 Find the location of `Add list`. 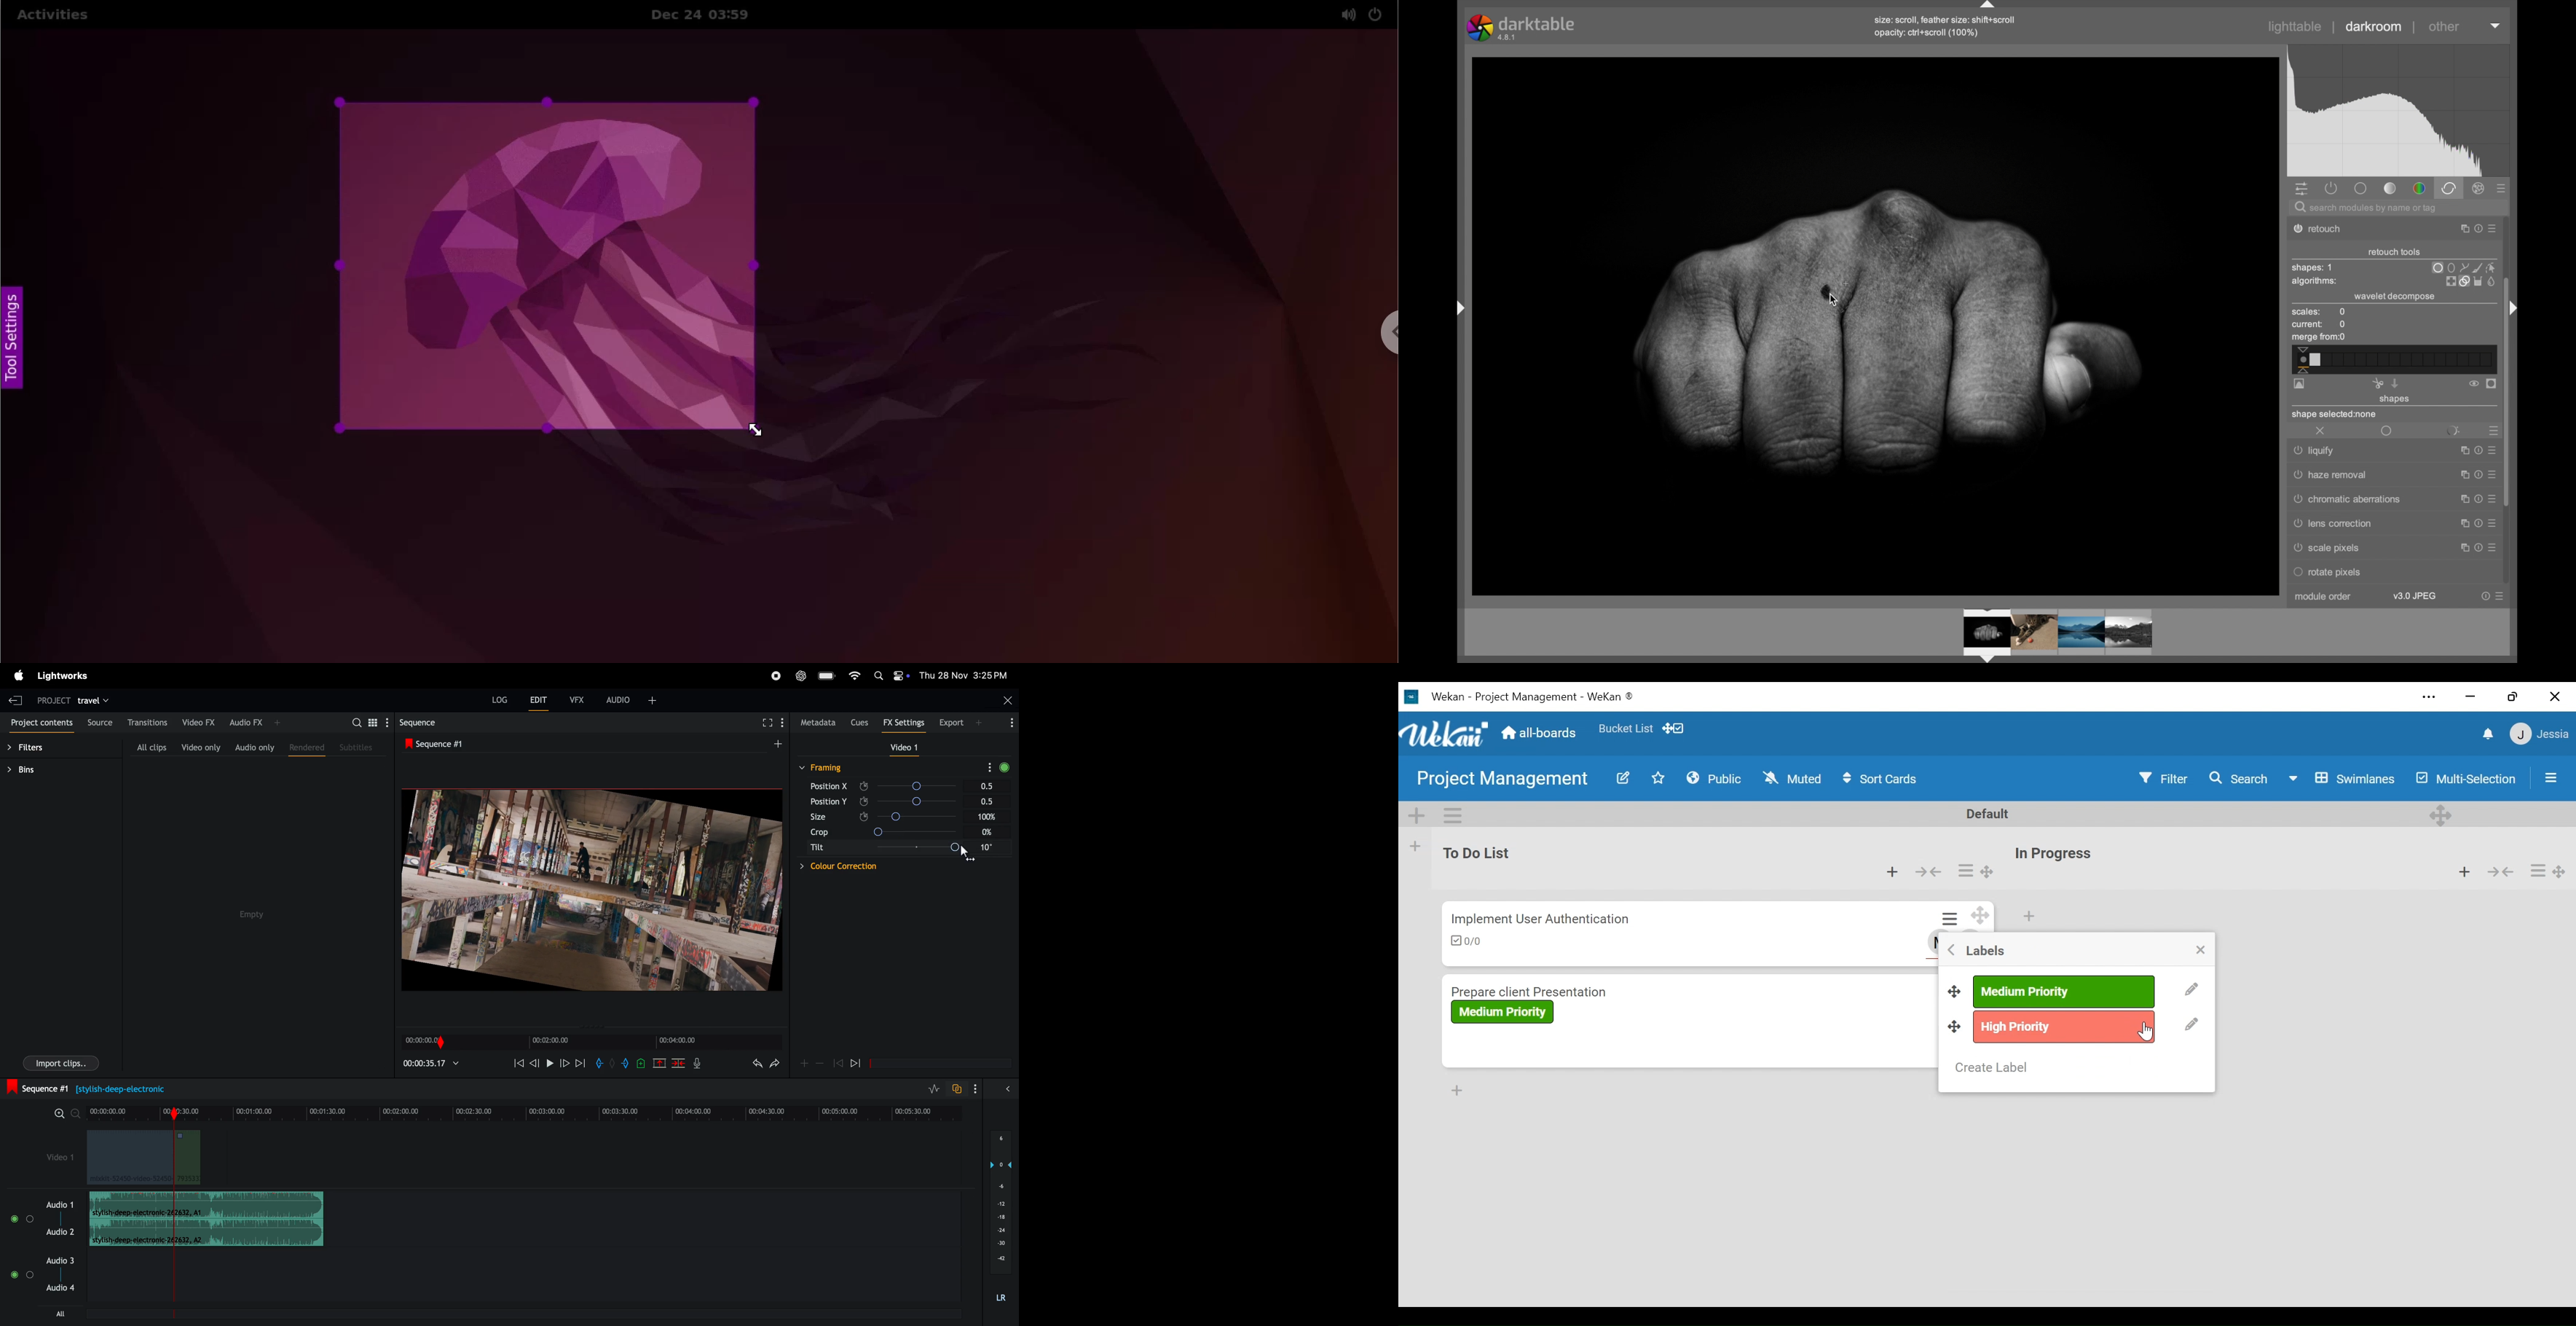

Add list is located at coordinates (1416, 846).